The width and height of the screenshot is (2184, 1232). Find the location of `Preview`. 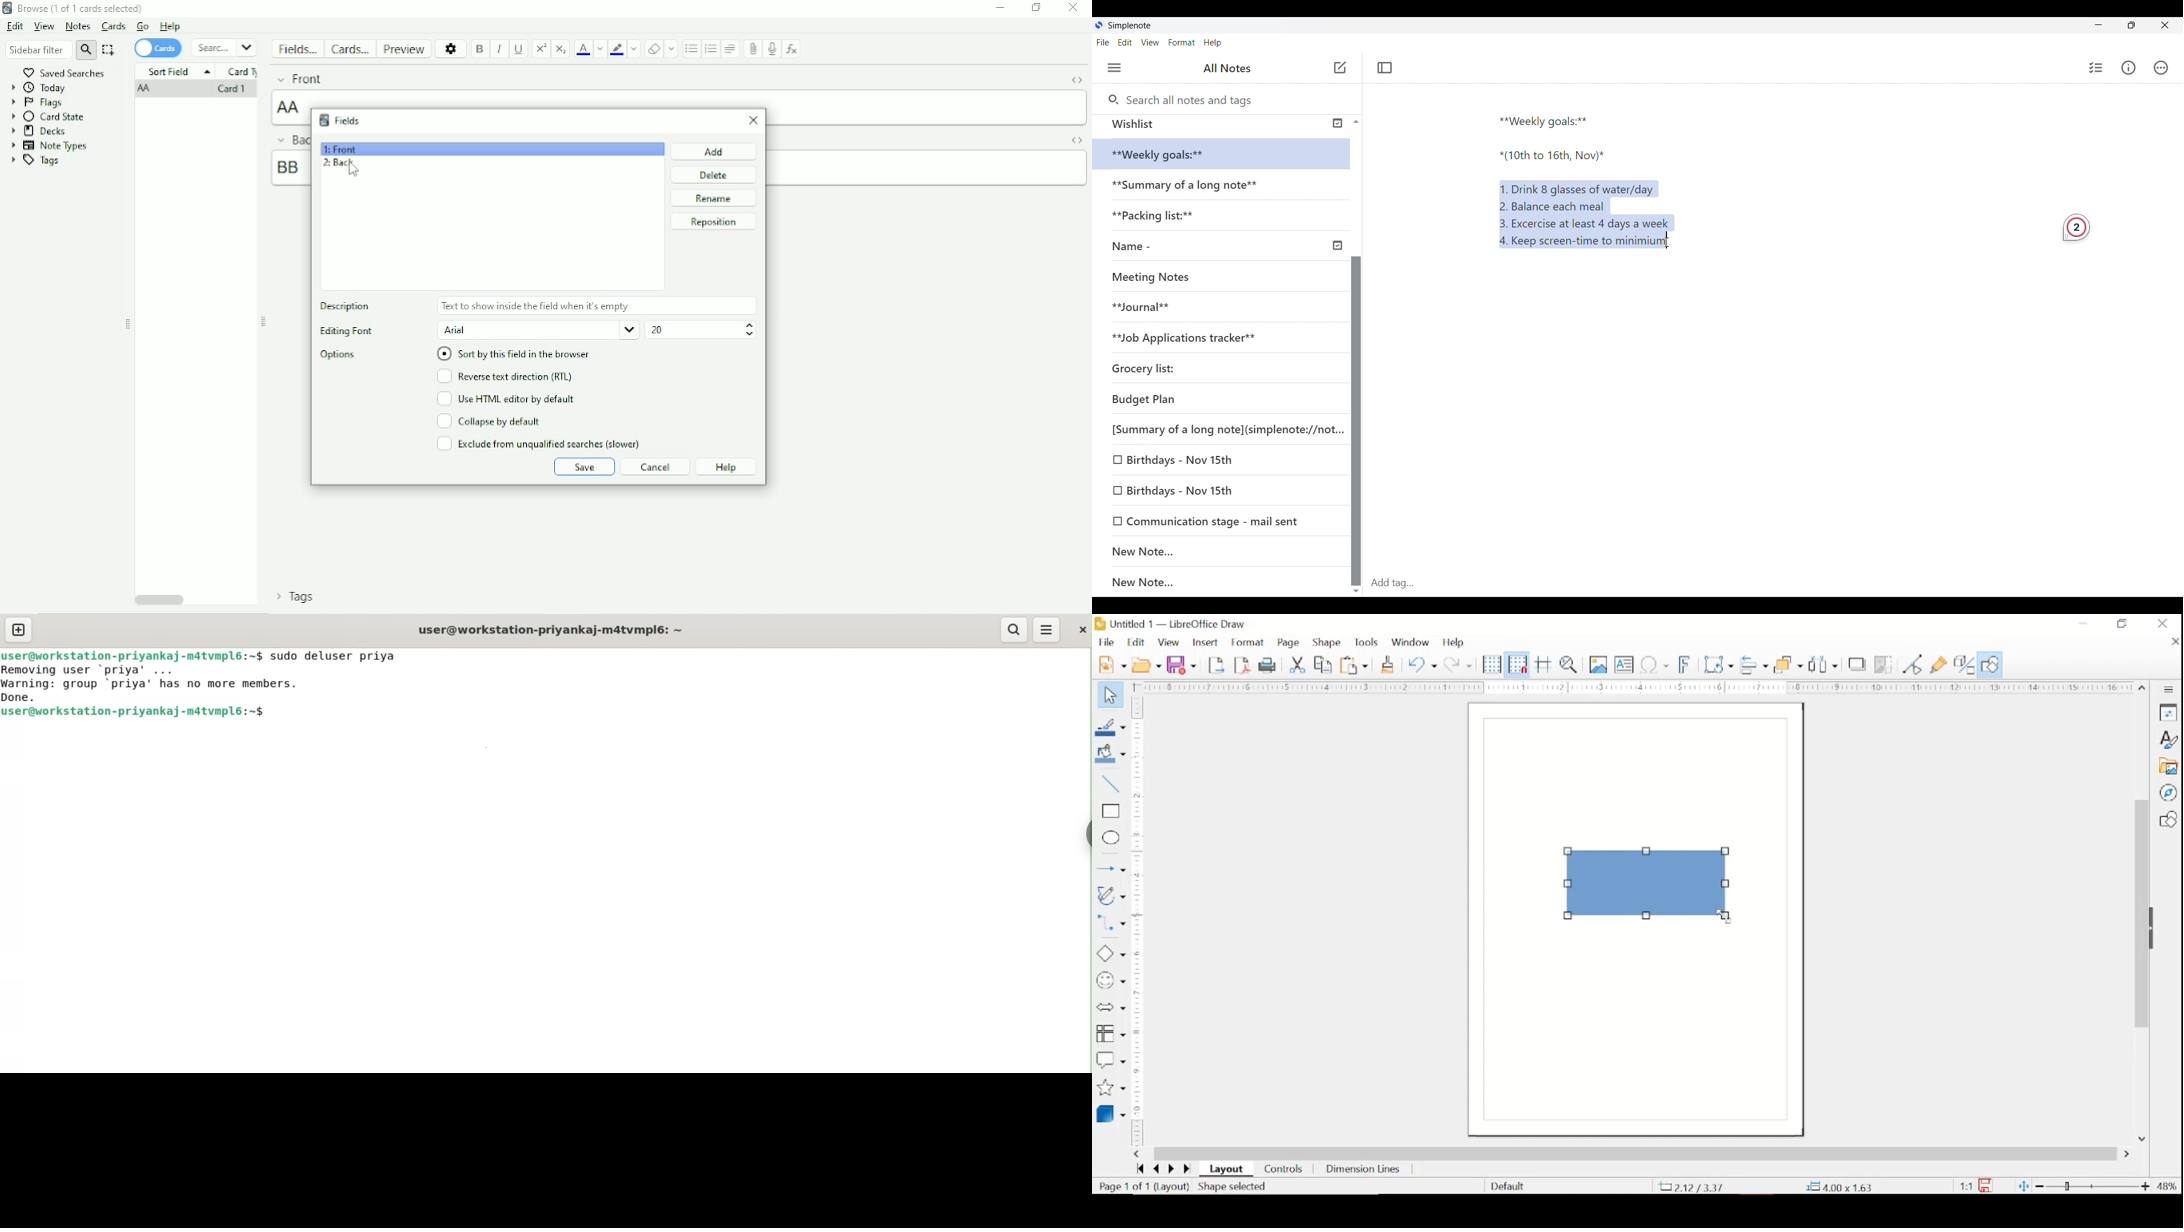

Preview is located at coordinates (405, 49).